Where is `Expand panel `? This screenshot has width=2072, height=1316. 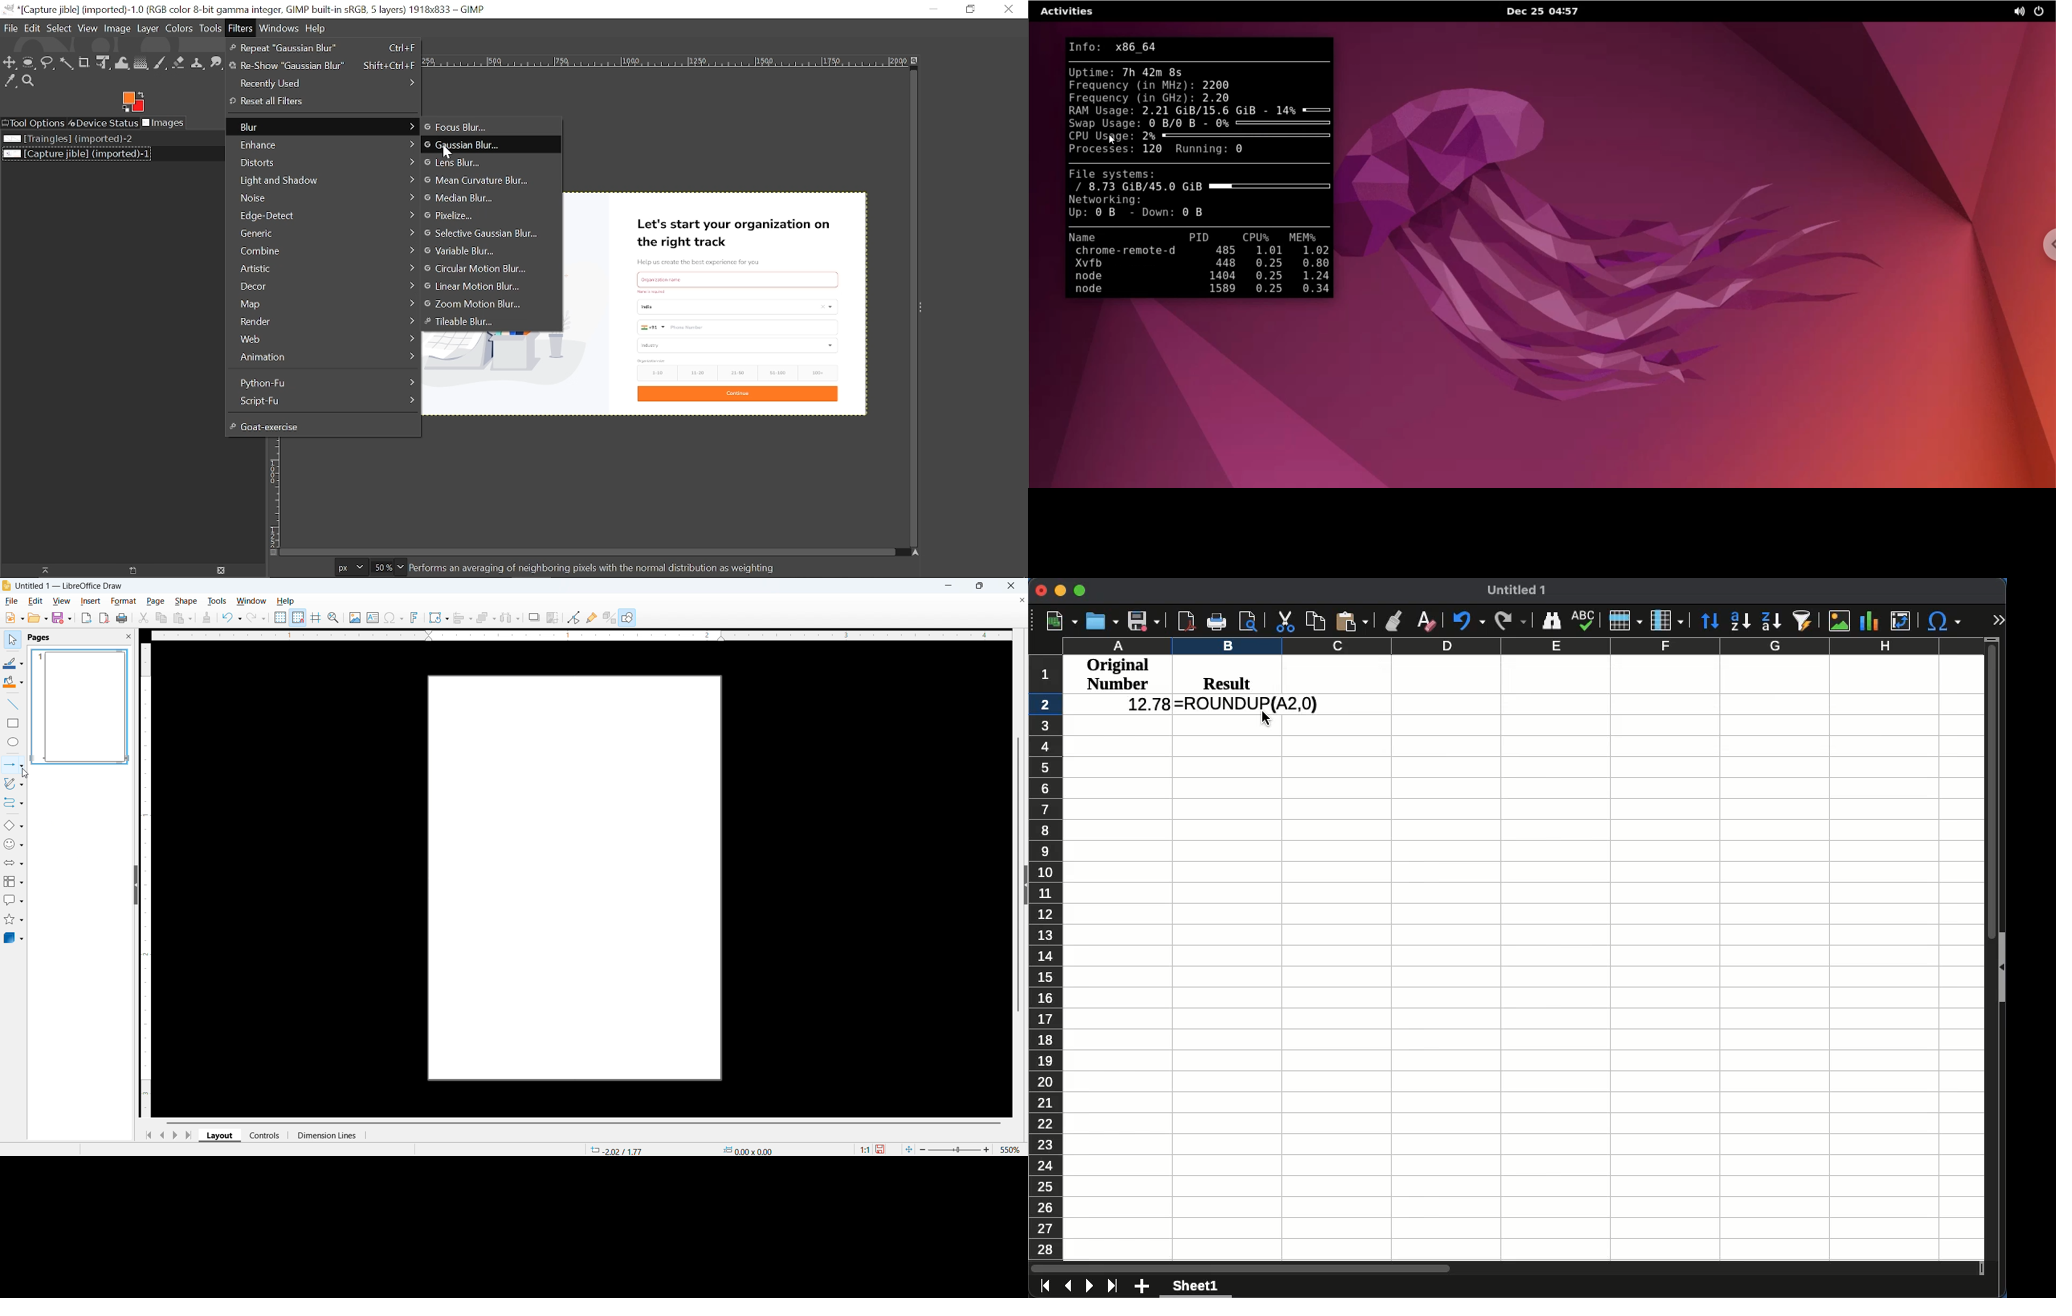
Expand panel  is located at coordinates (1025, 885).